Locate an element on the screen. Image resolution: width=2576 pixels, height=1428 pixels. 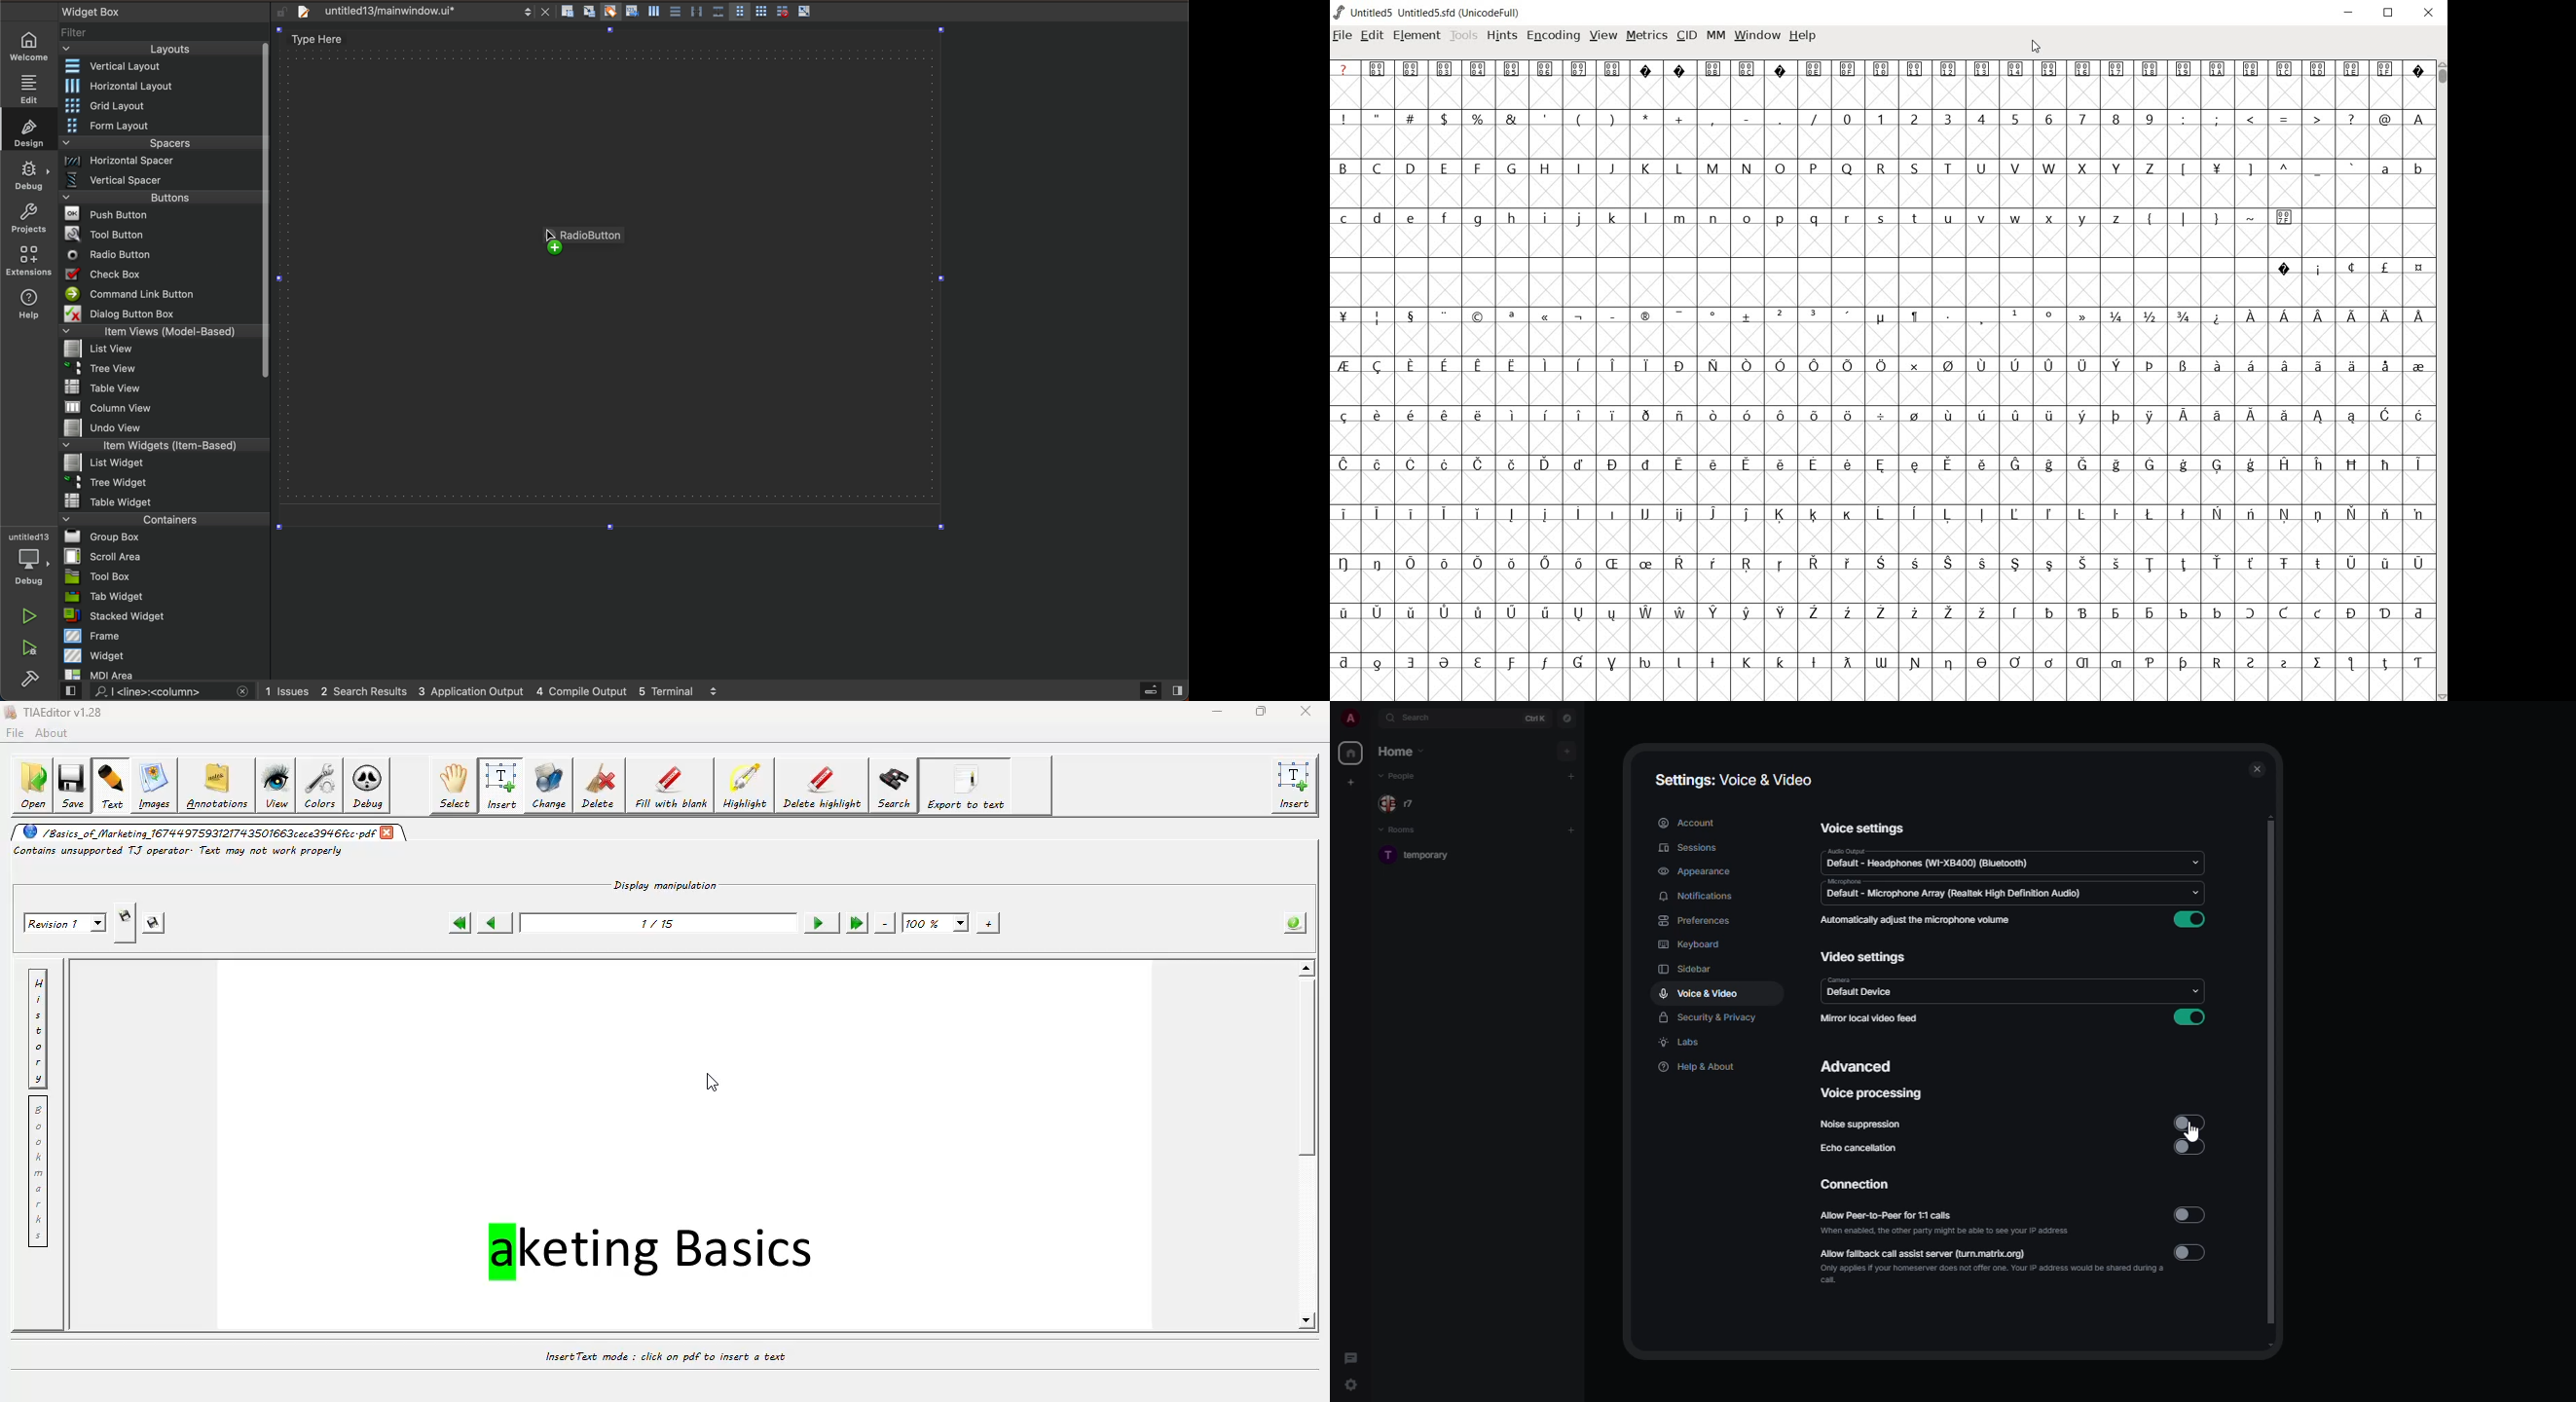
N is located at coordinates (1745, 167).